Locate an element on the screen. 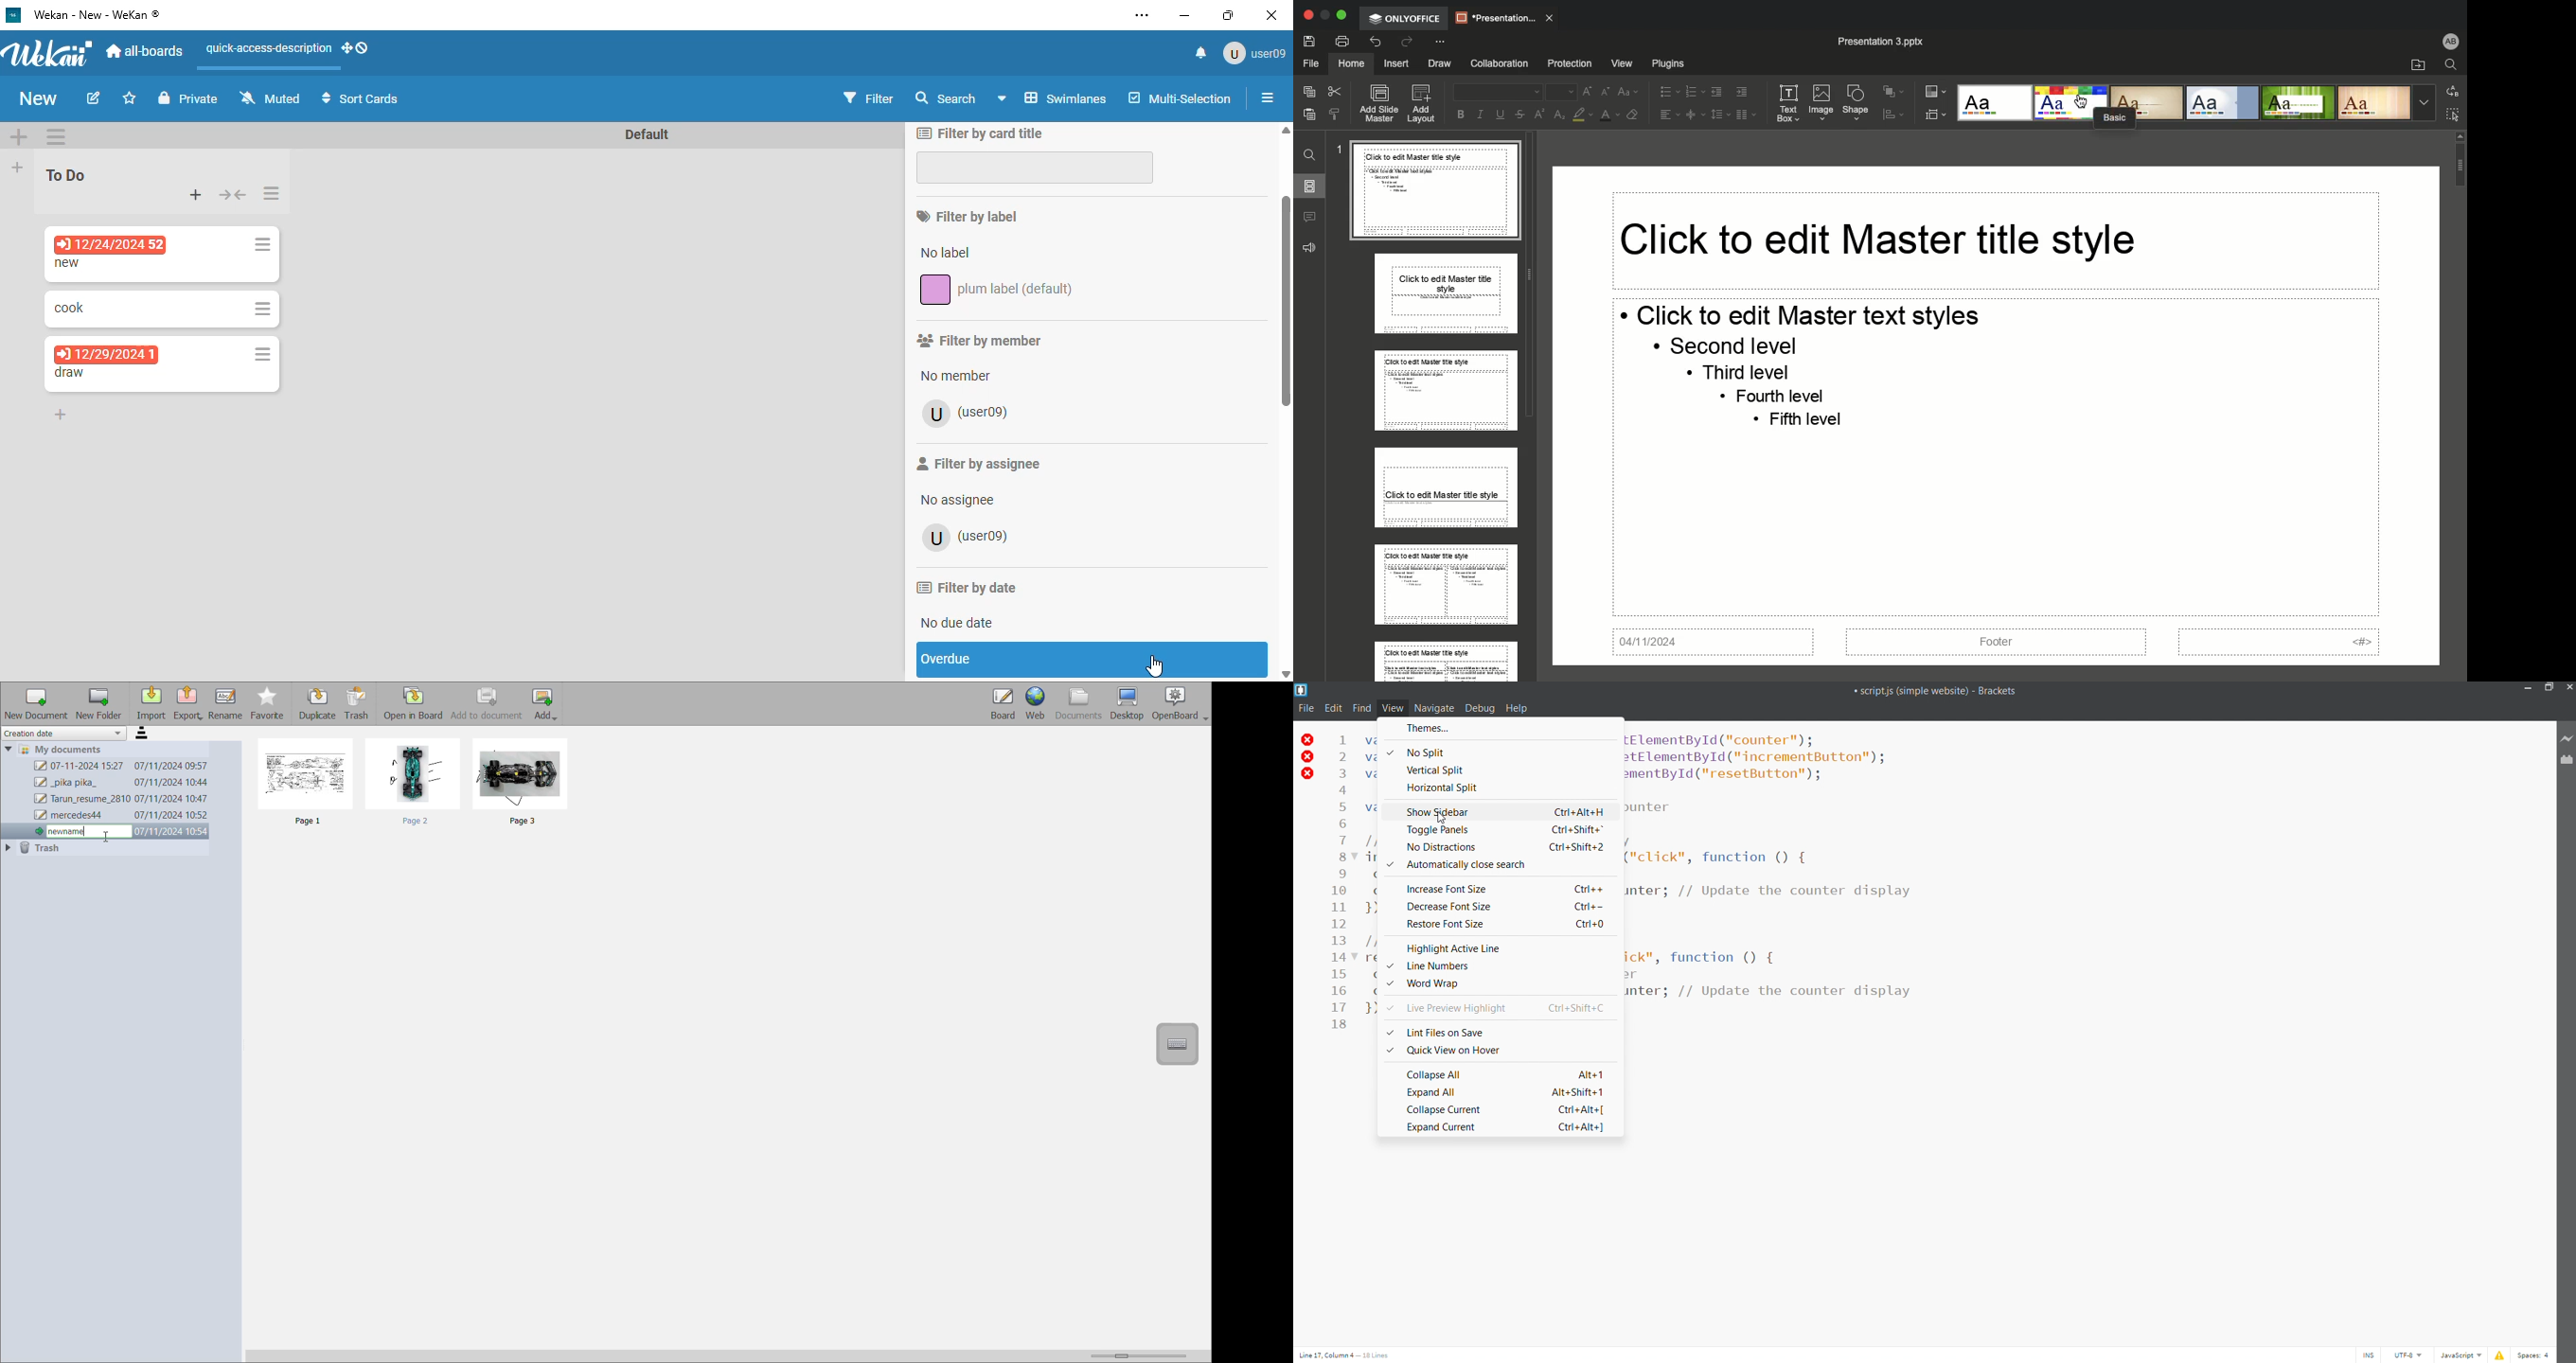  no label is located at coordinates (944, 252).